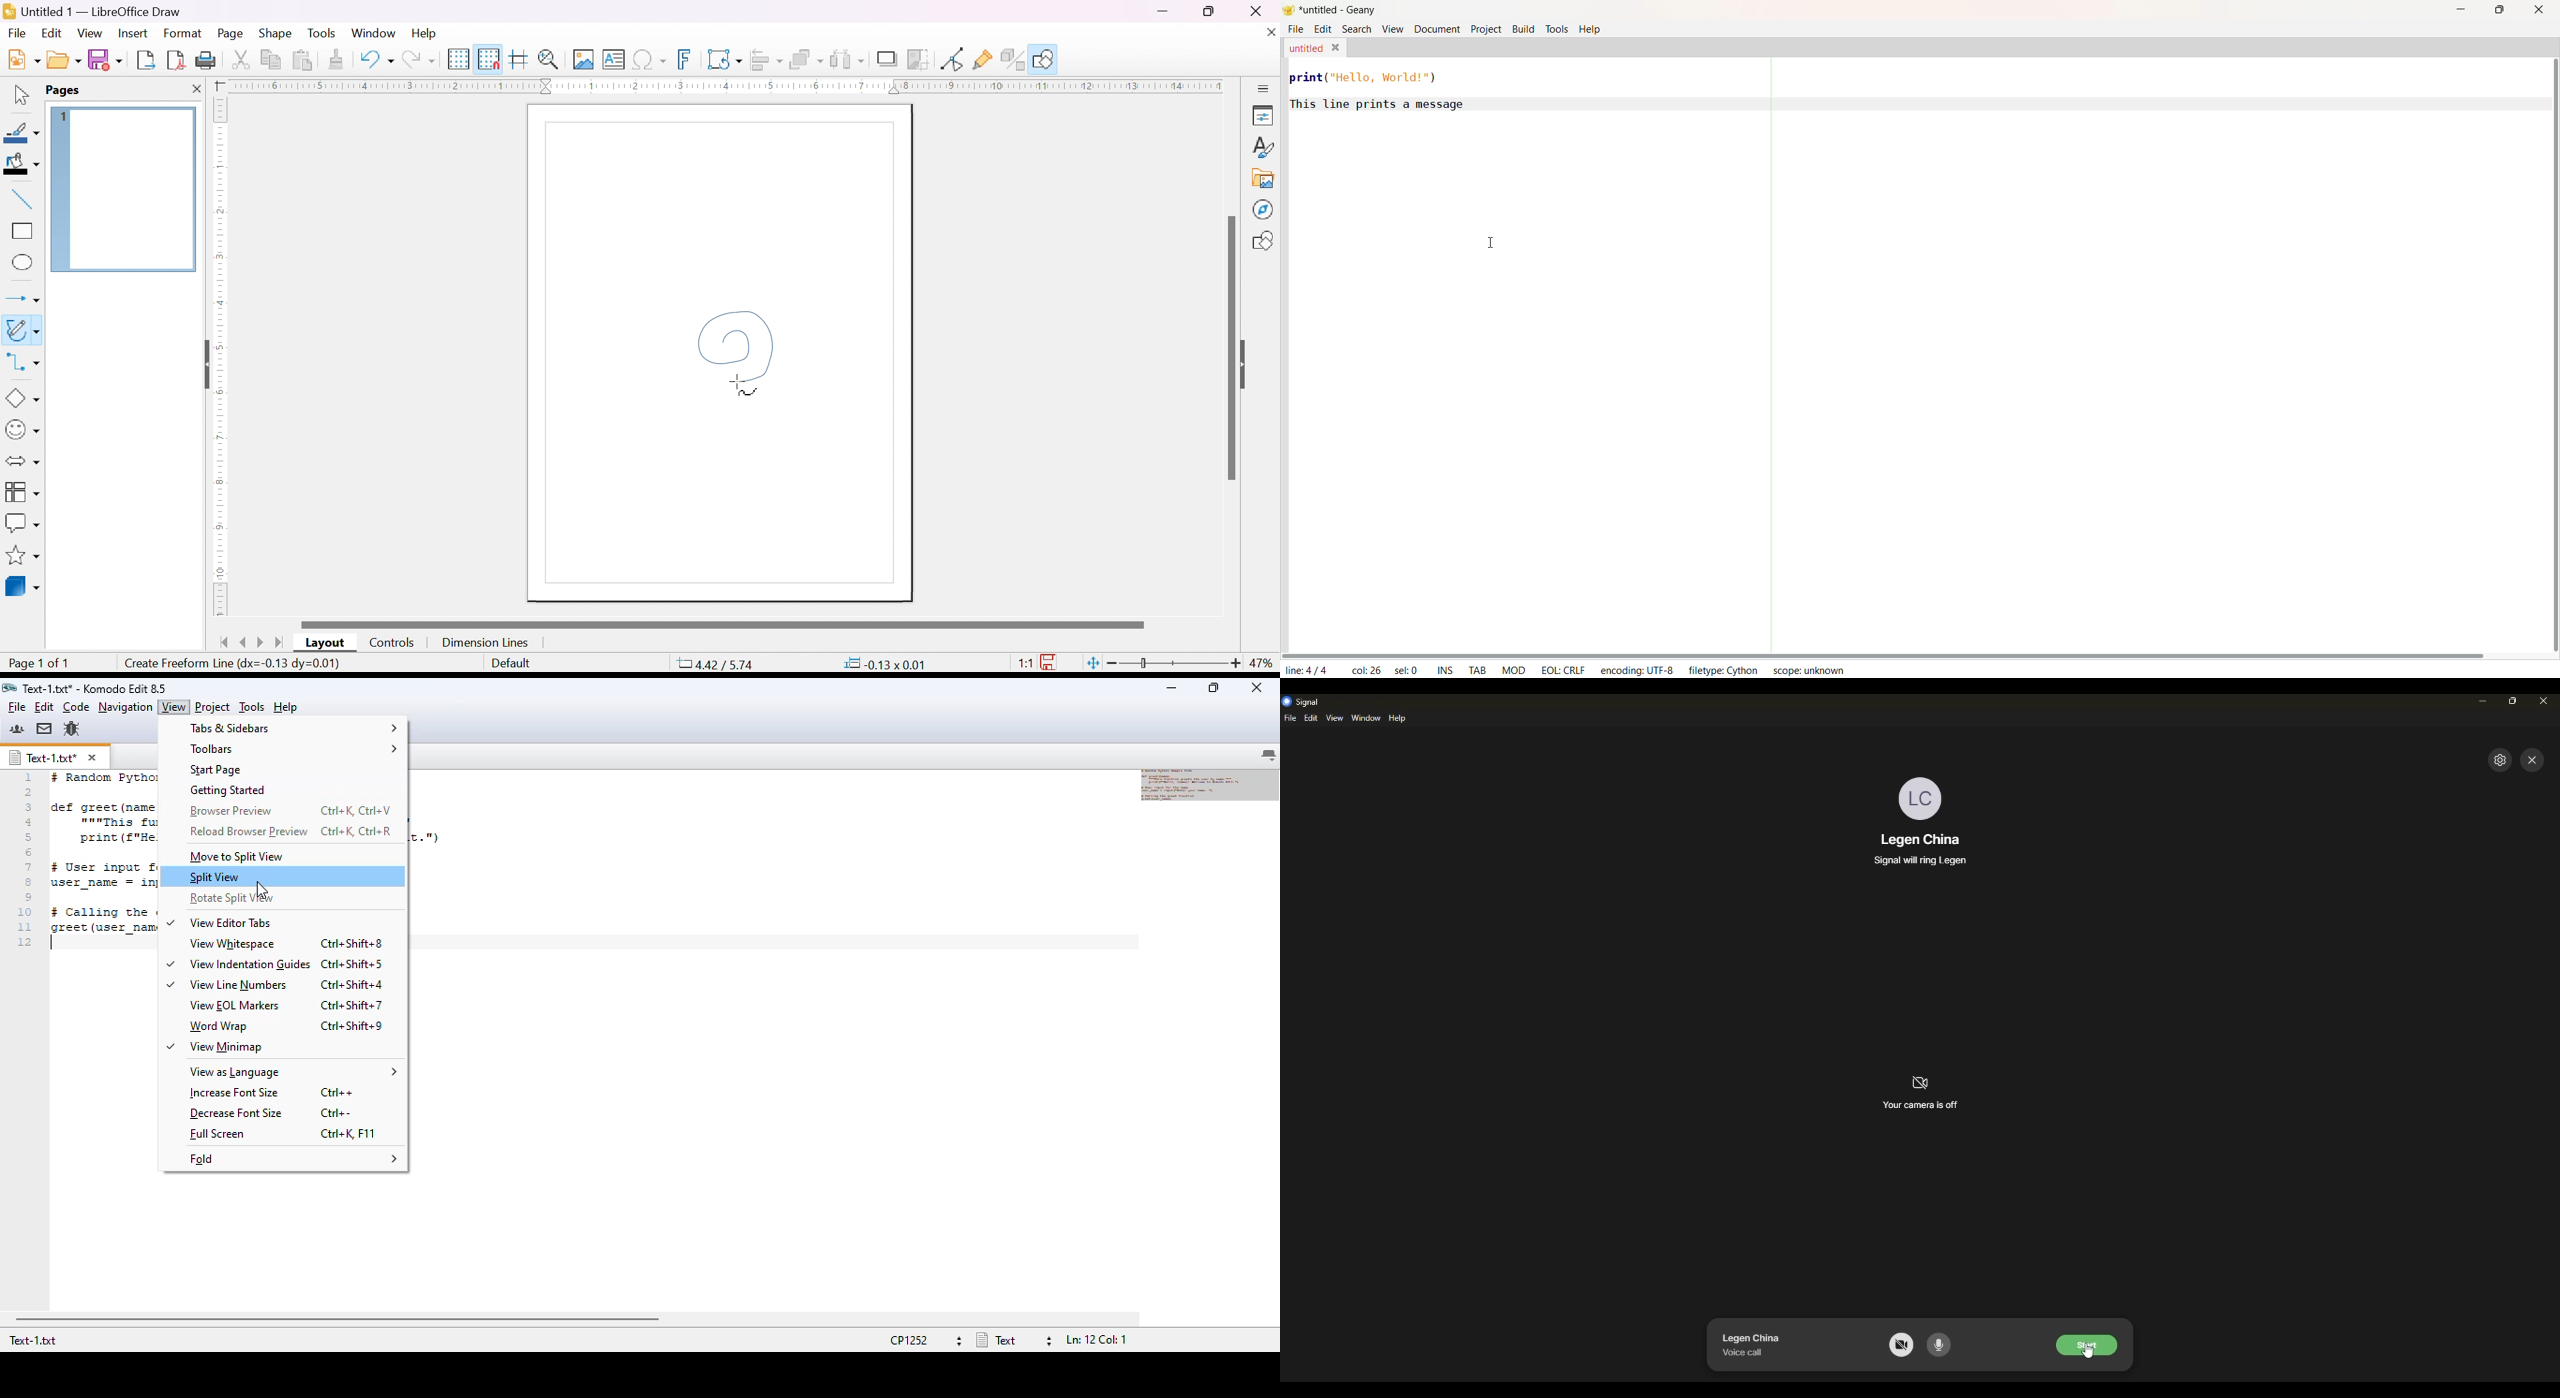 The height and width of the screenshot is (1400, 2576). What do you see at coordinates (22, 587) in the screenshot?
I see `3D objects` at bounding box center [22, 587].